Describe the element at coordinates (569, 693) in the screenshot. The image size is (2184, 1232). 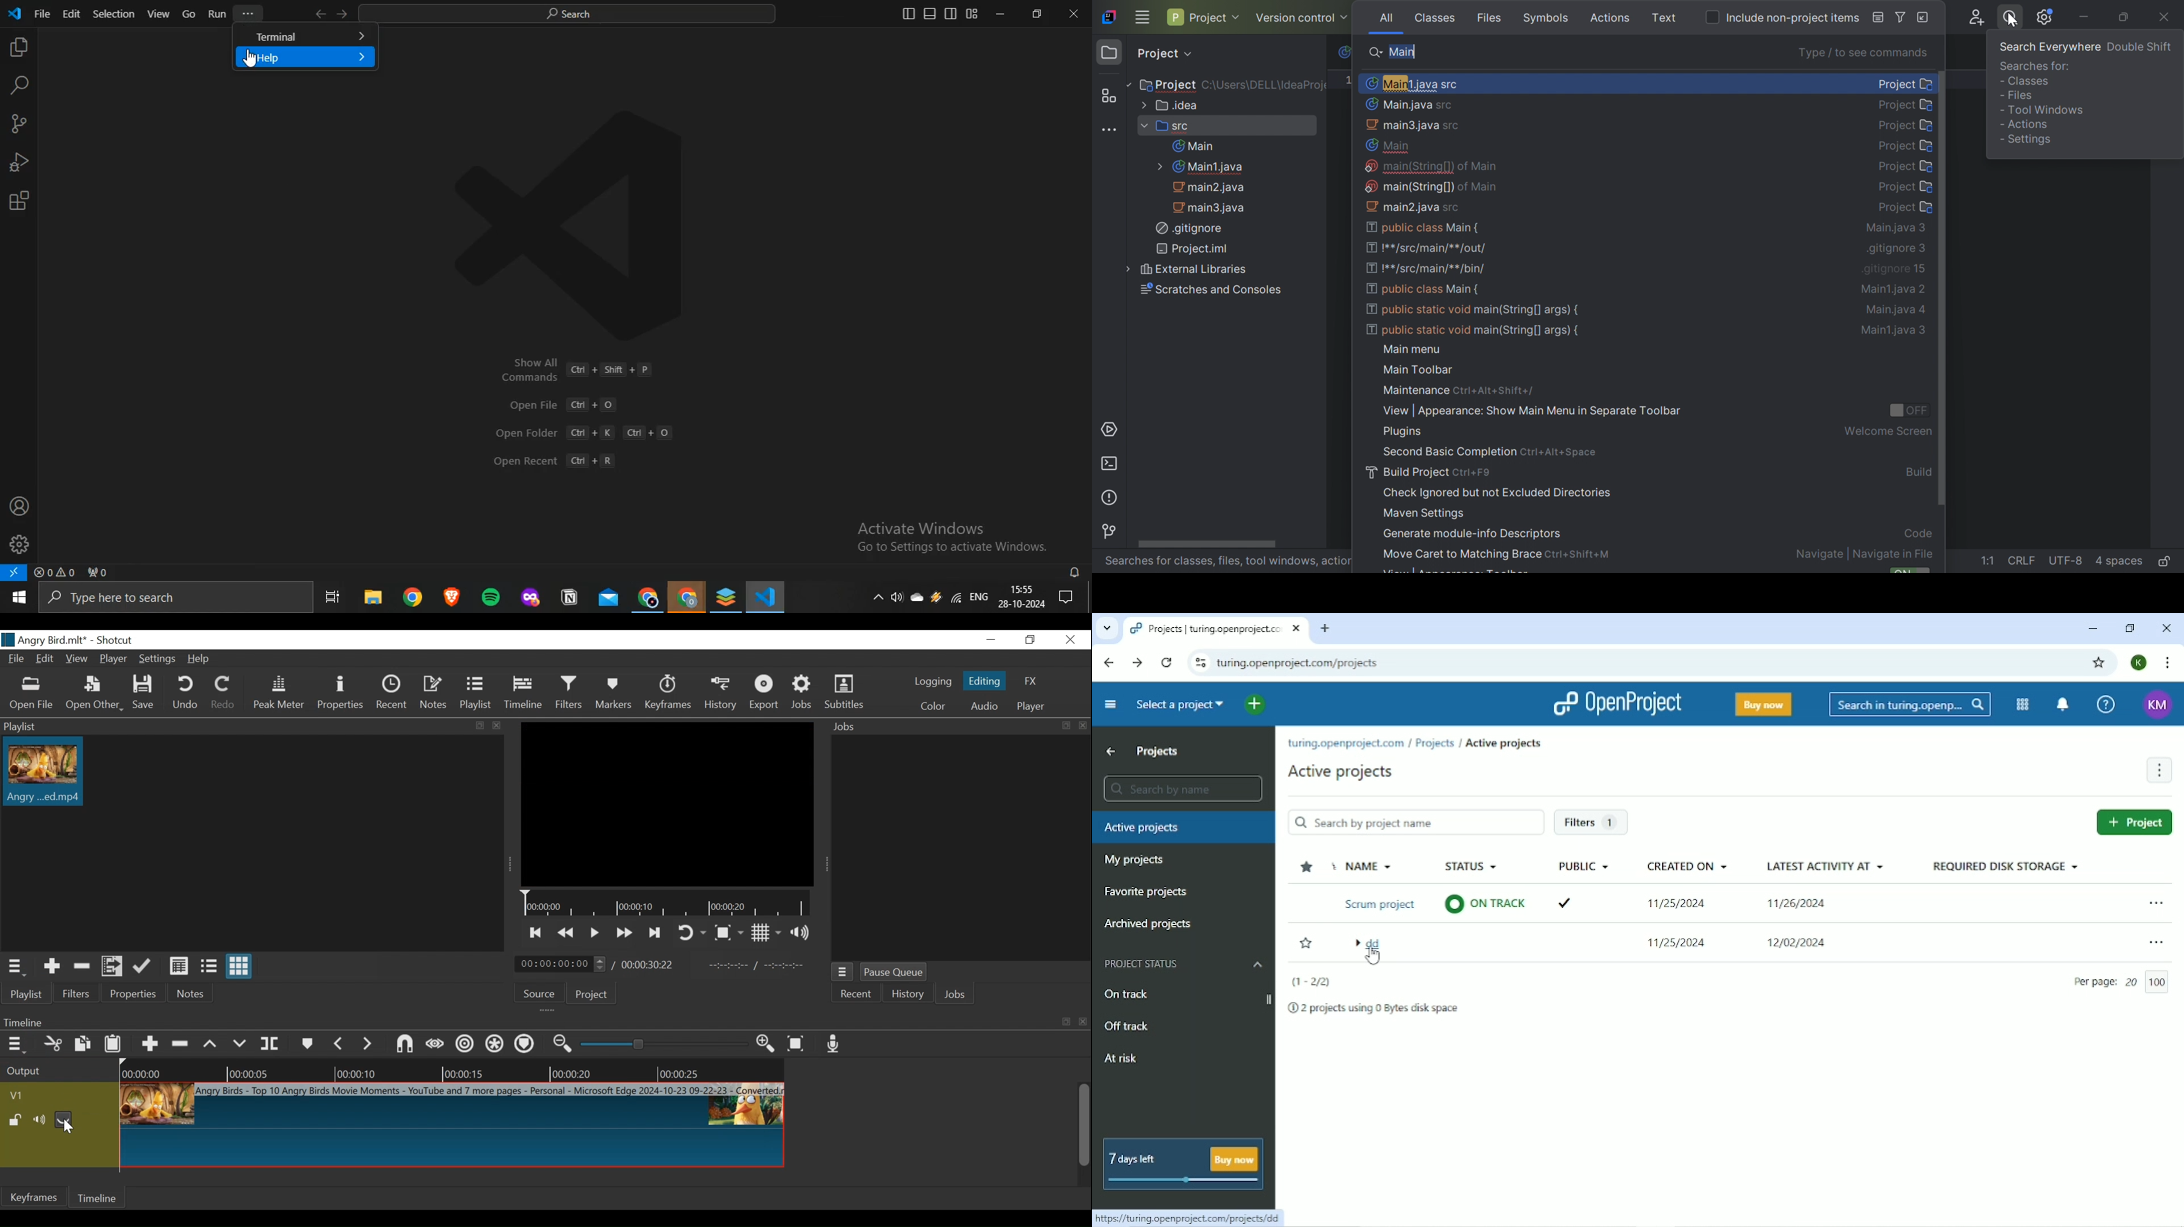
I see `Filters` at that location.